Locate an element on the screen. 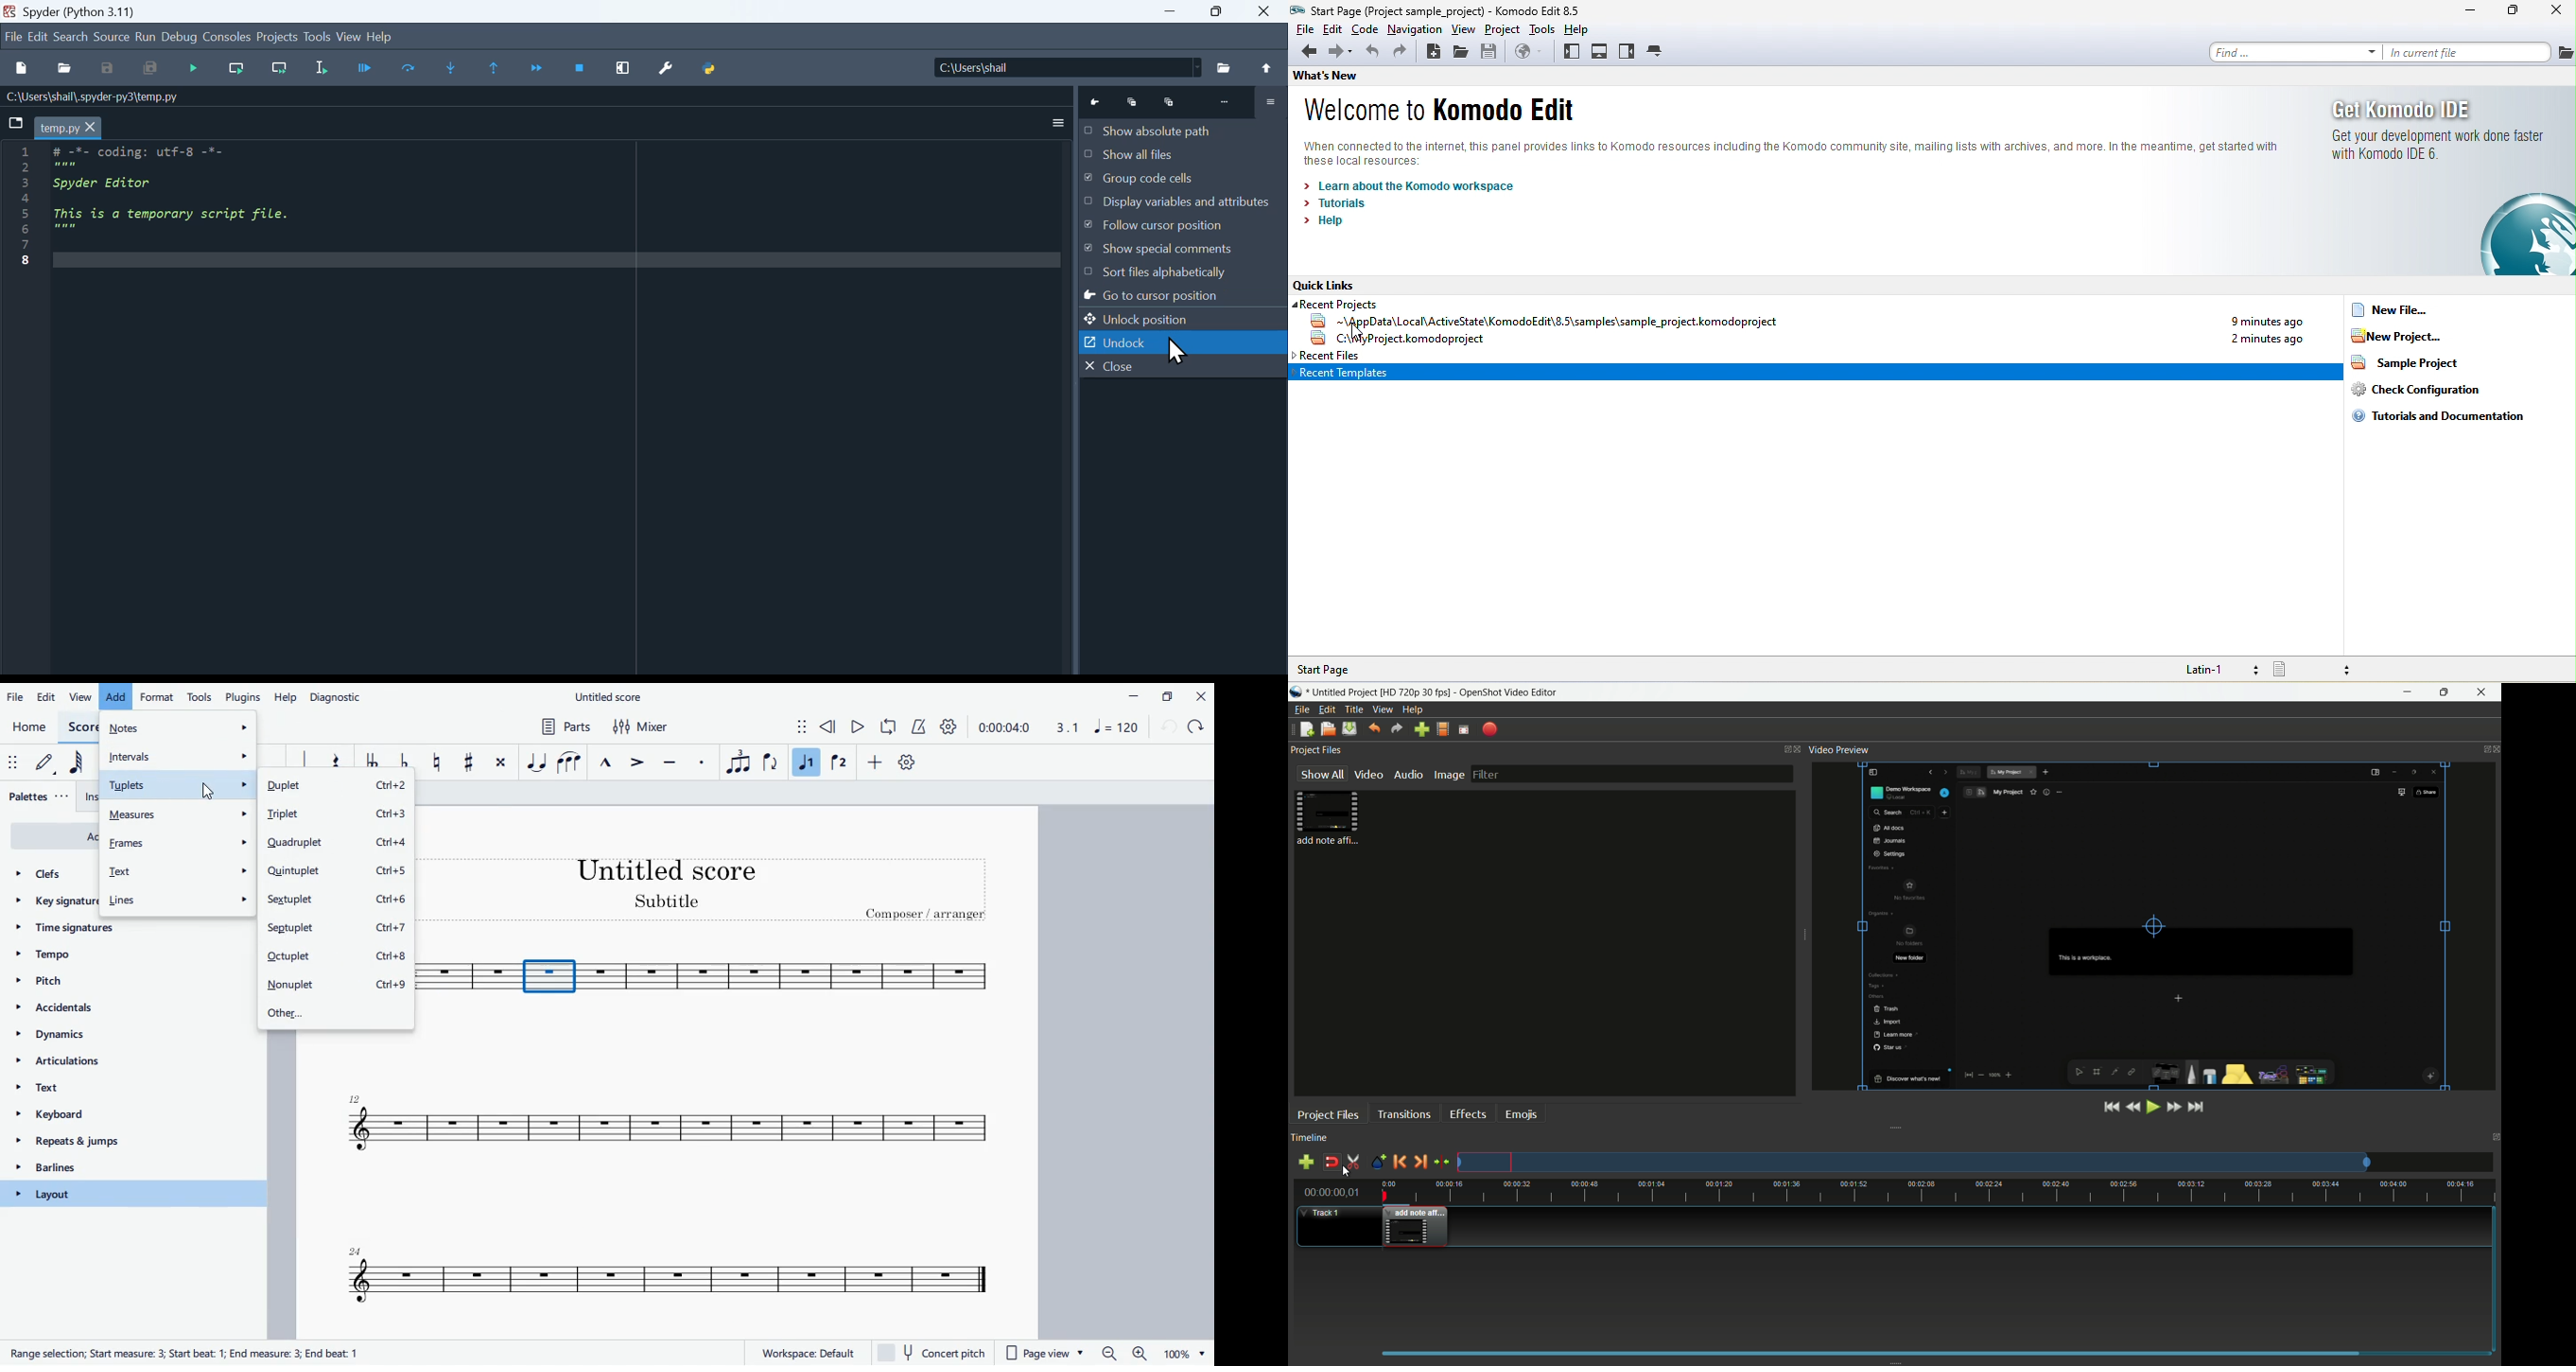  Minimize is located at coordinates (1132, 104).